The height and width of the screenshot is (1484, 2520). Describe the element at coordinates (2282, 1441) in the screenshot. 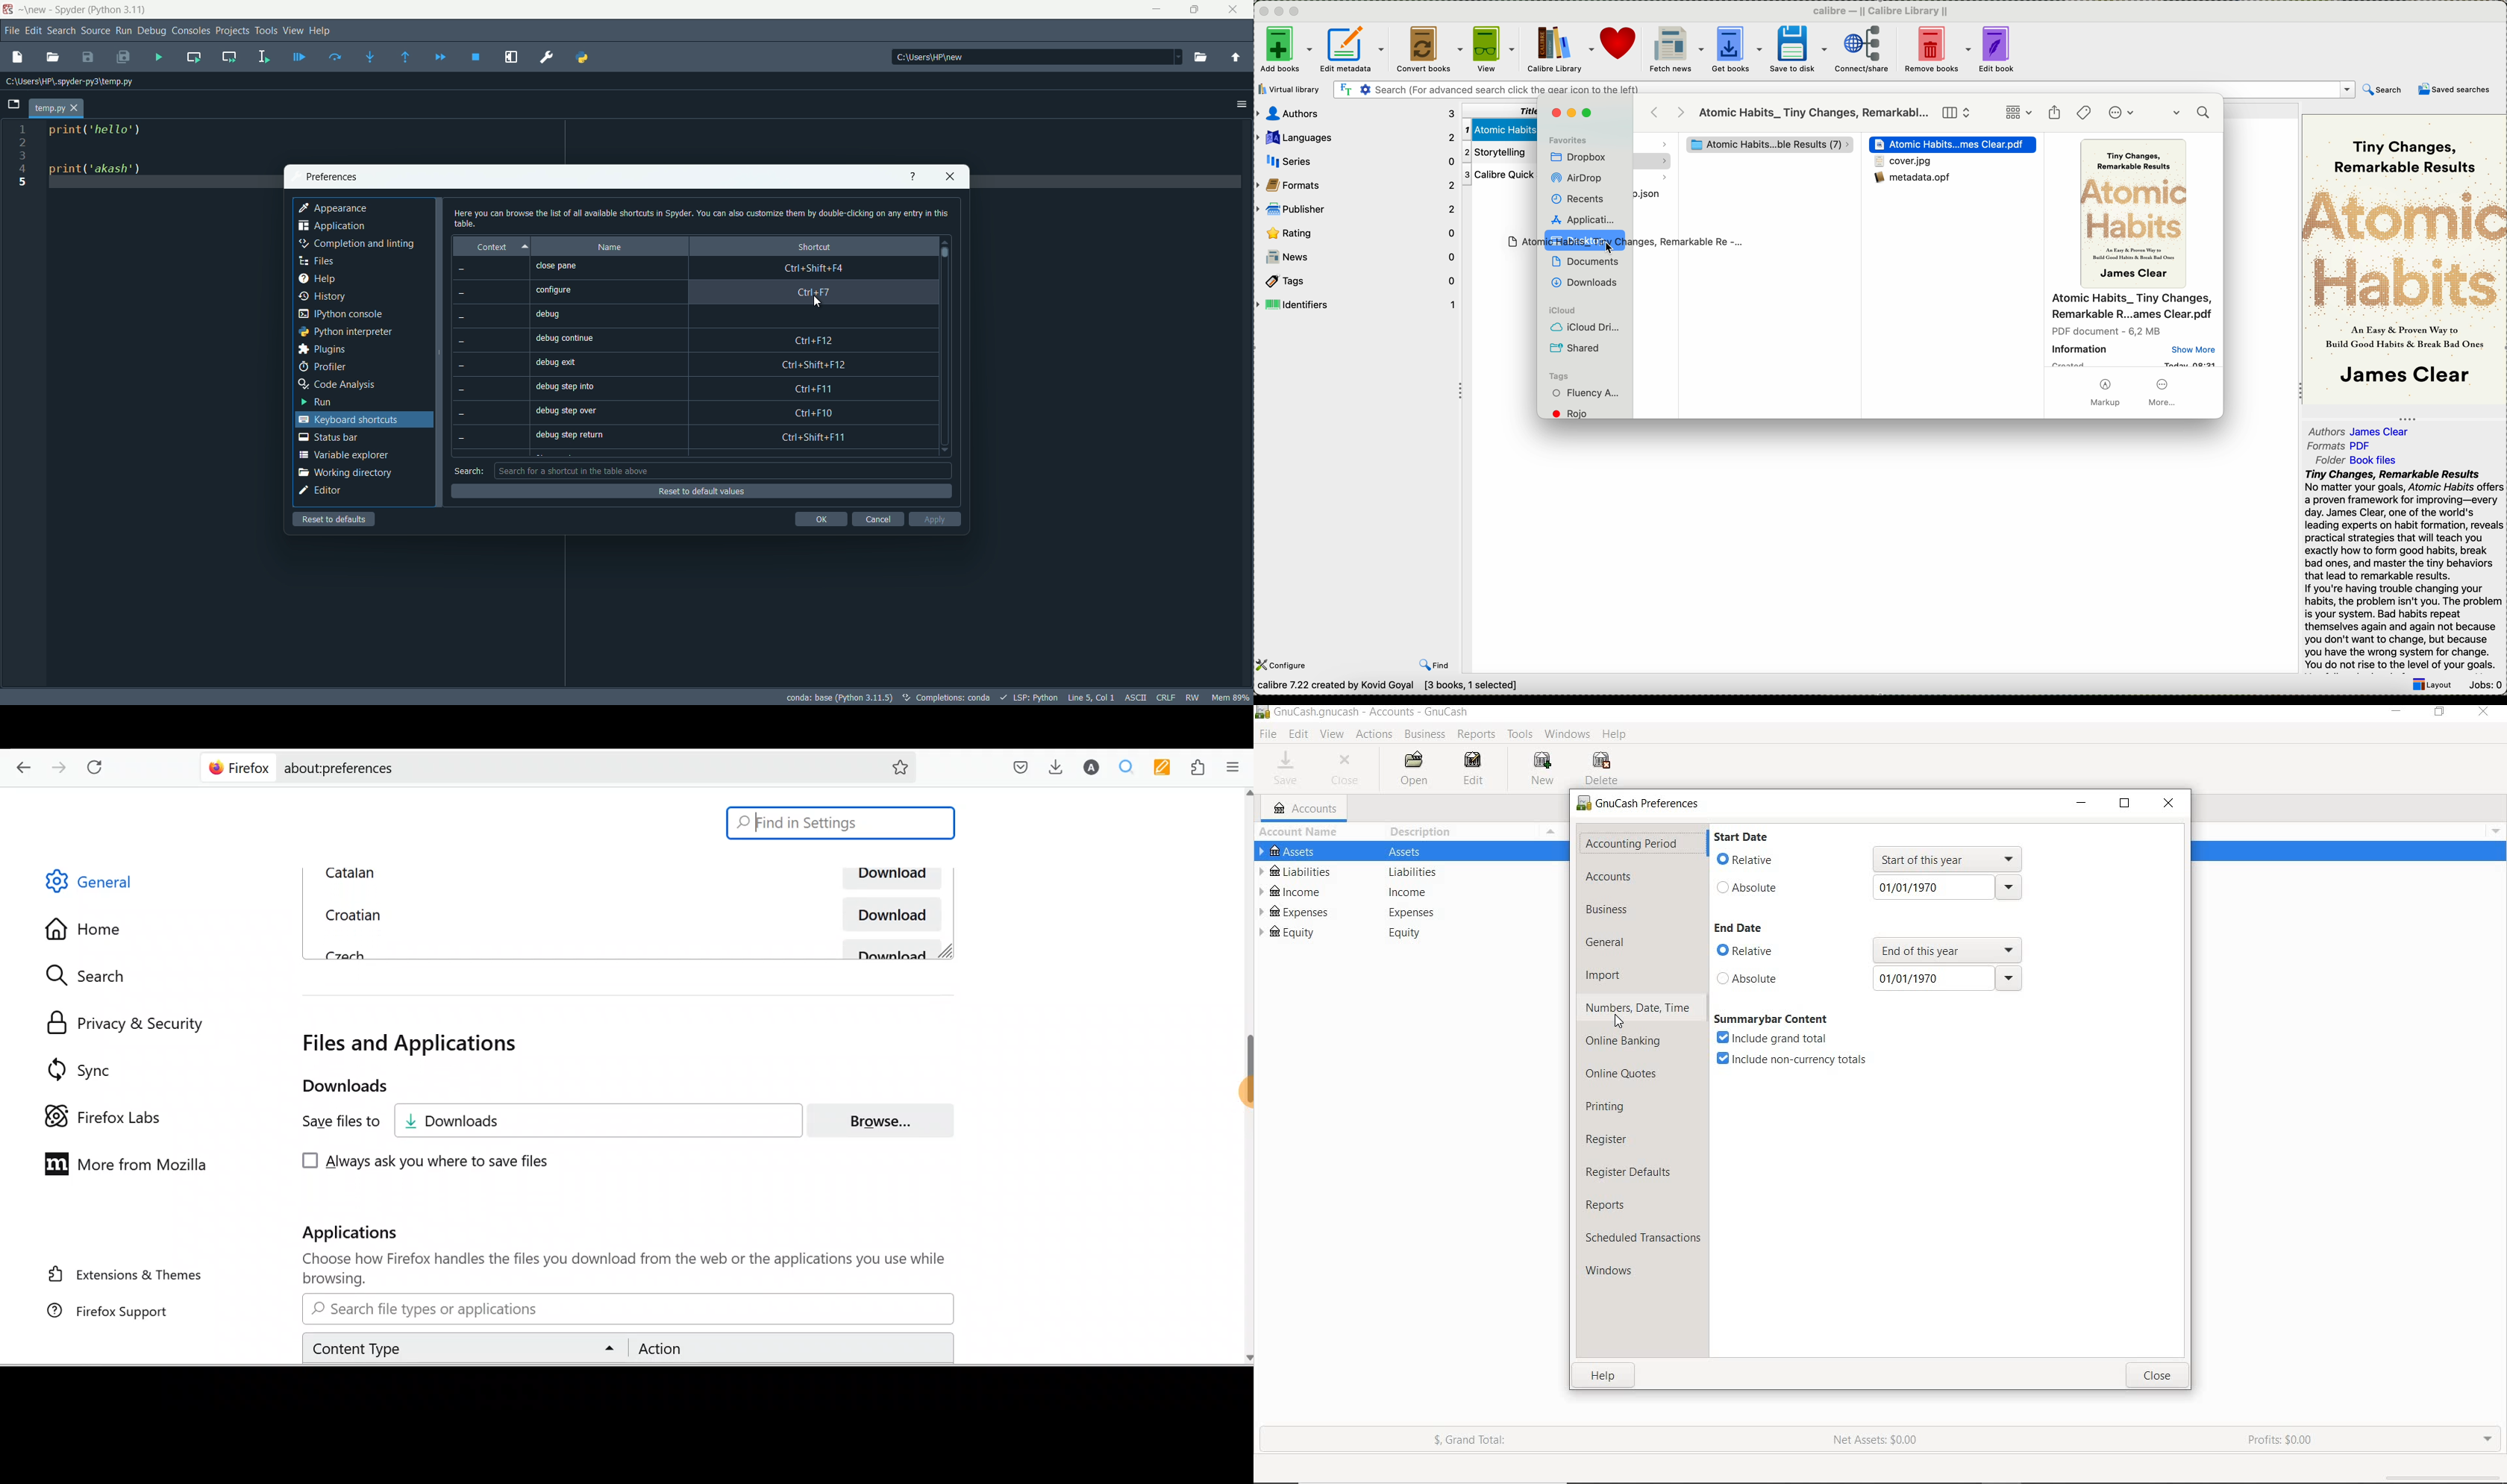

I see `PROFIT` at that location.